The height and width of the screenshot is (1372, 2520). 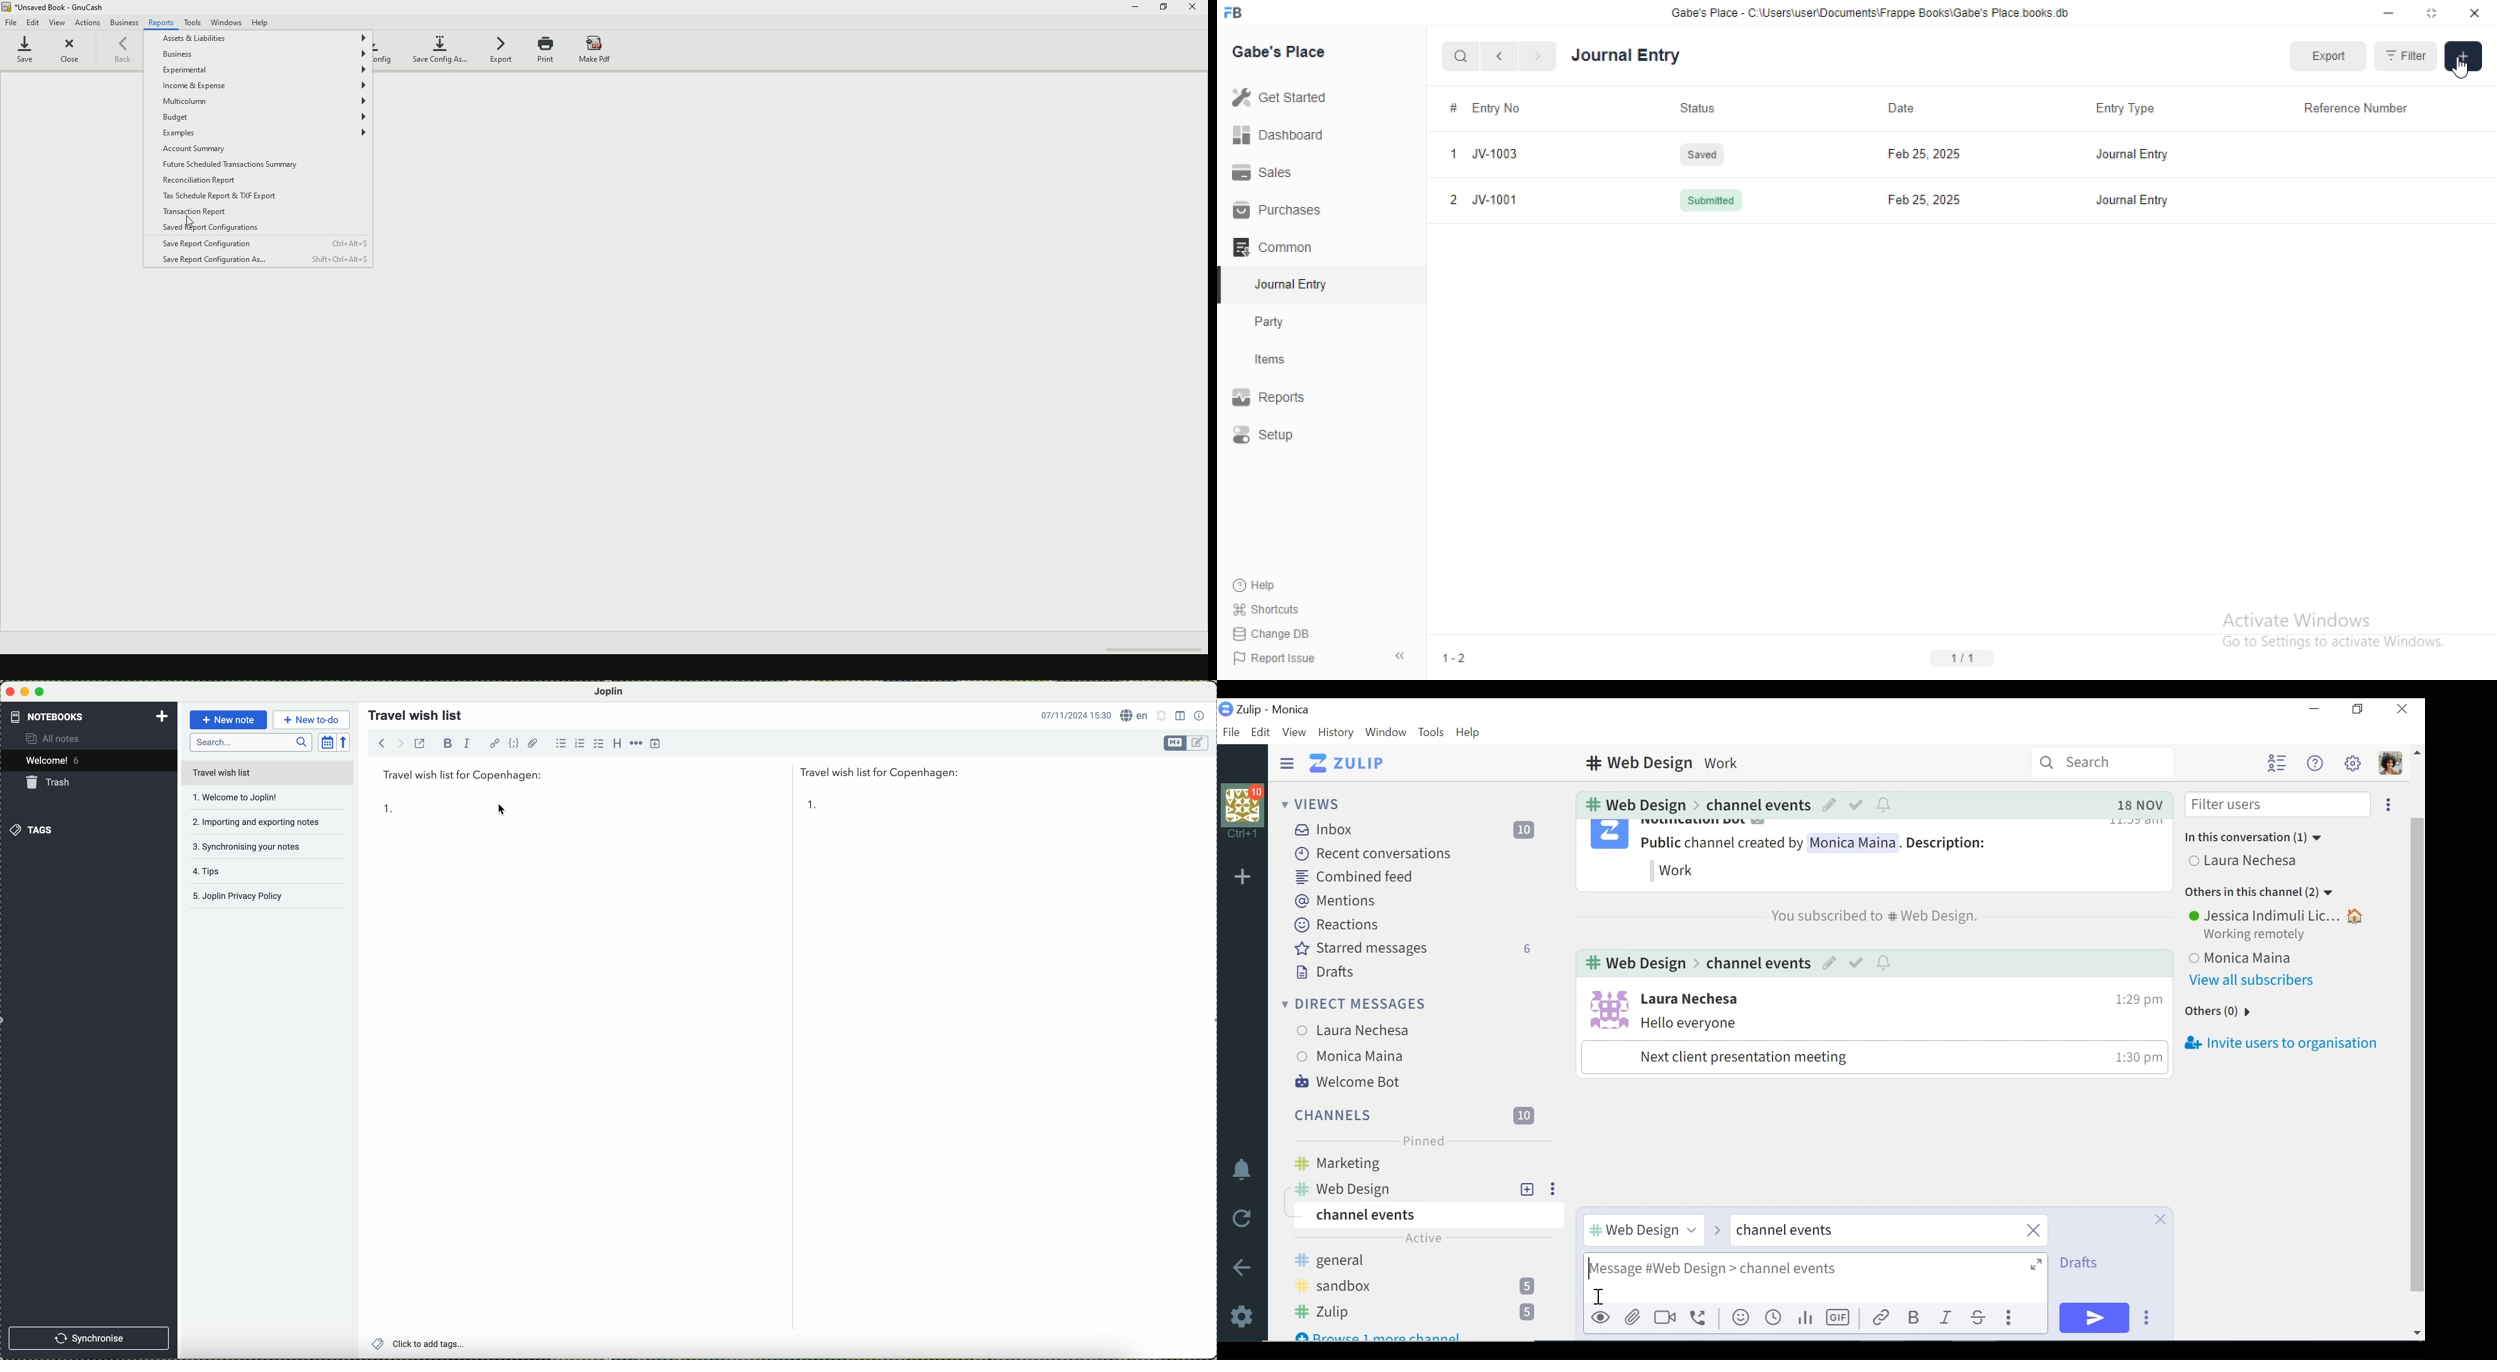 I want to click on travel wish list for Copenhagen:, so click(x=677, y=777).